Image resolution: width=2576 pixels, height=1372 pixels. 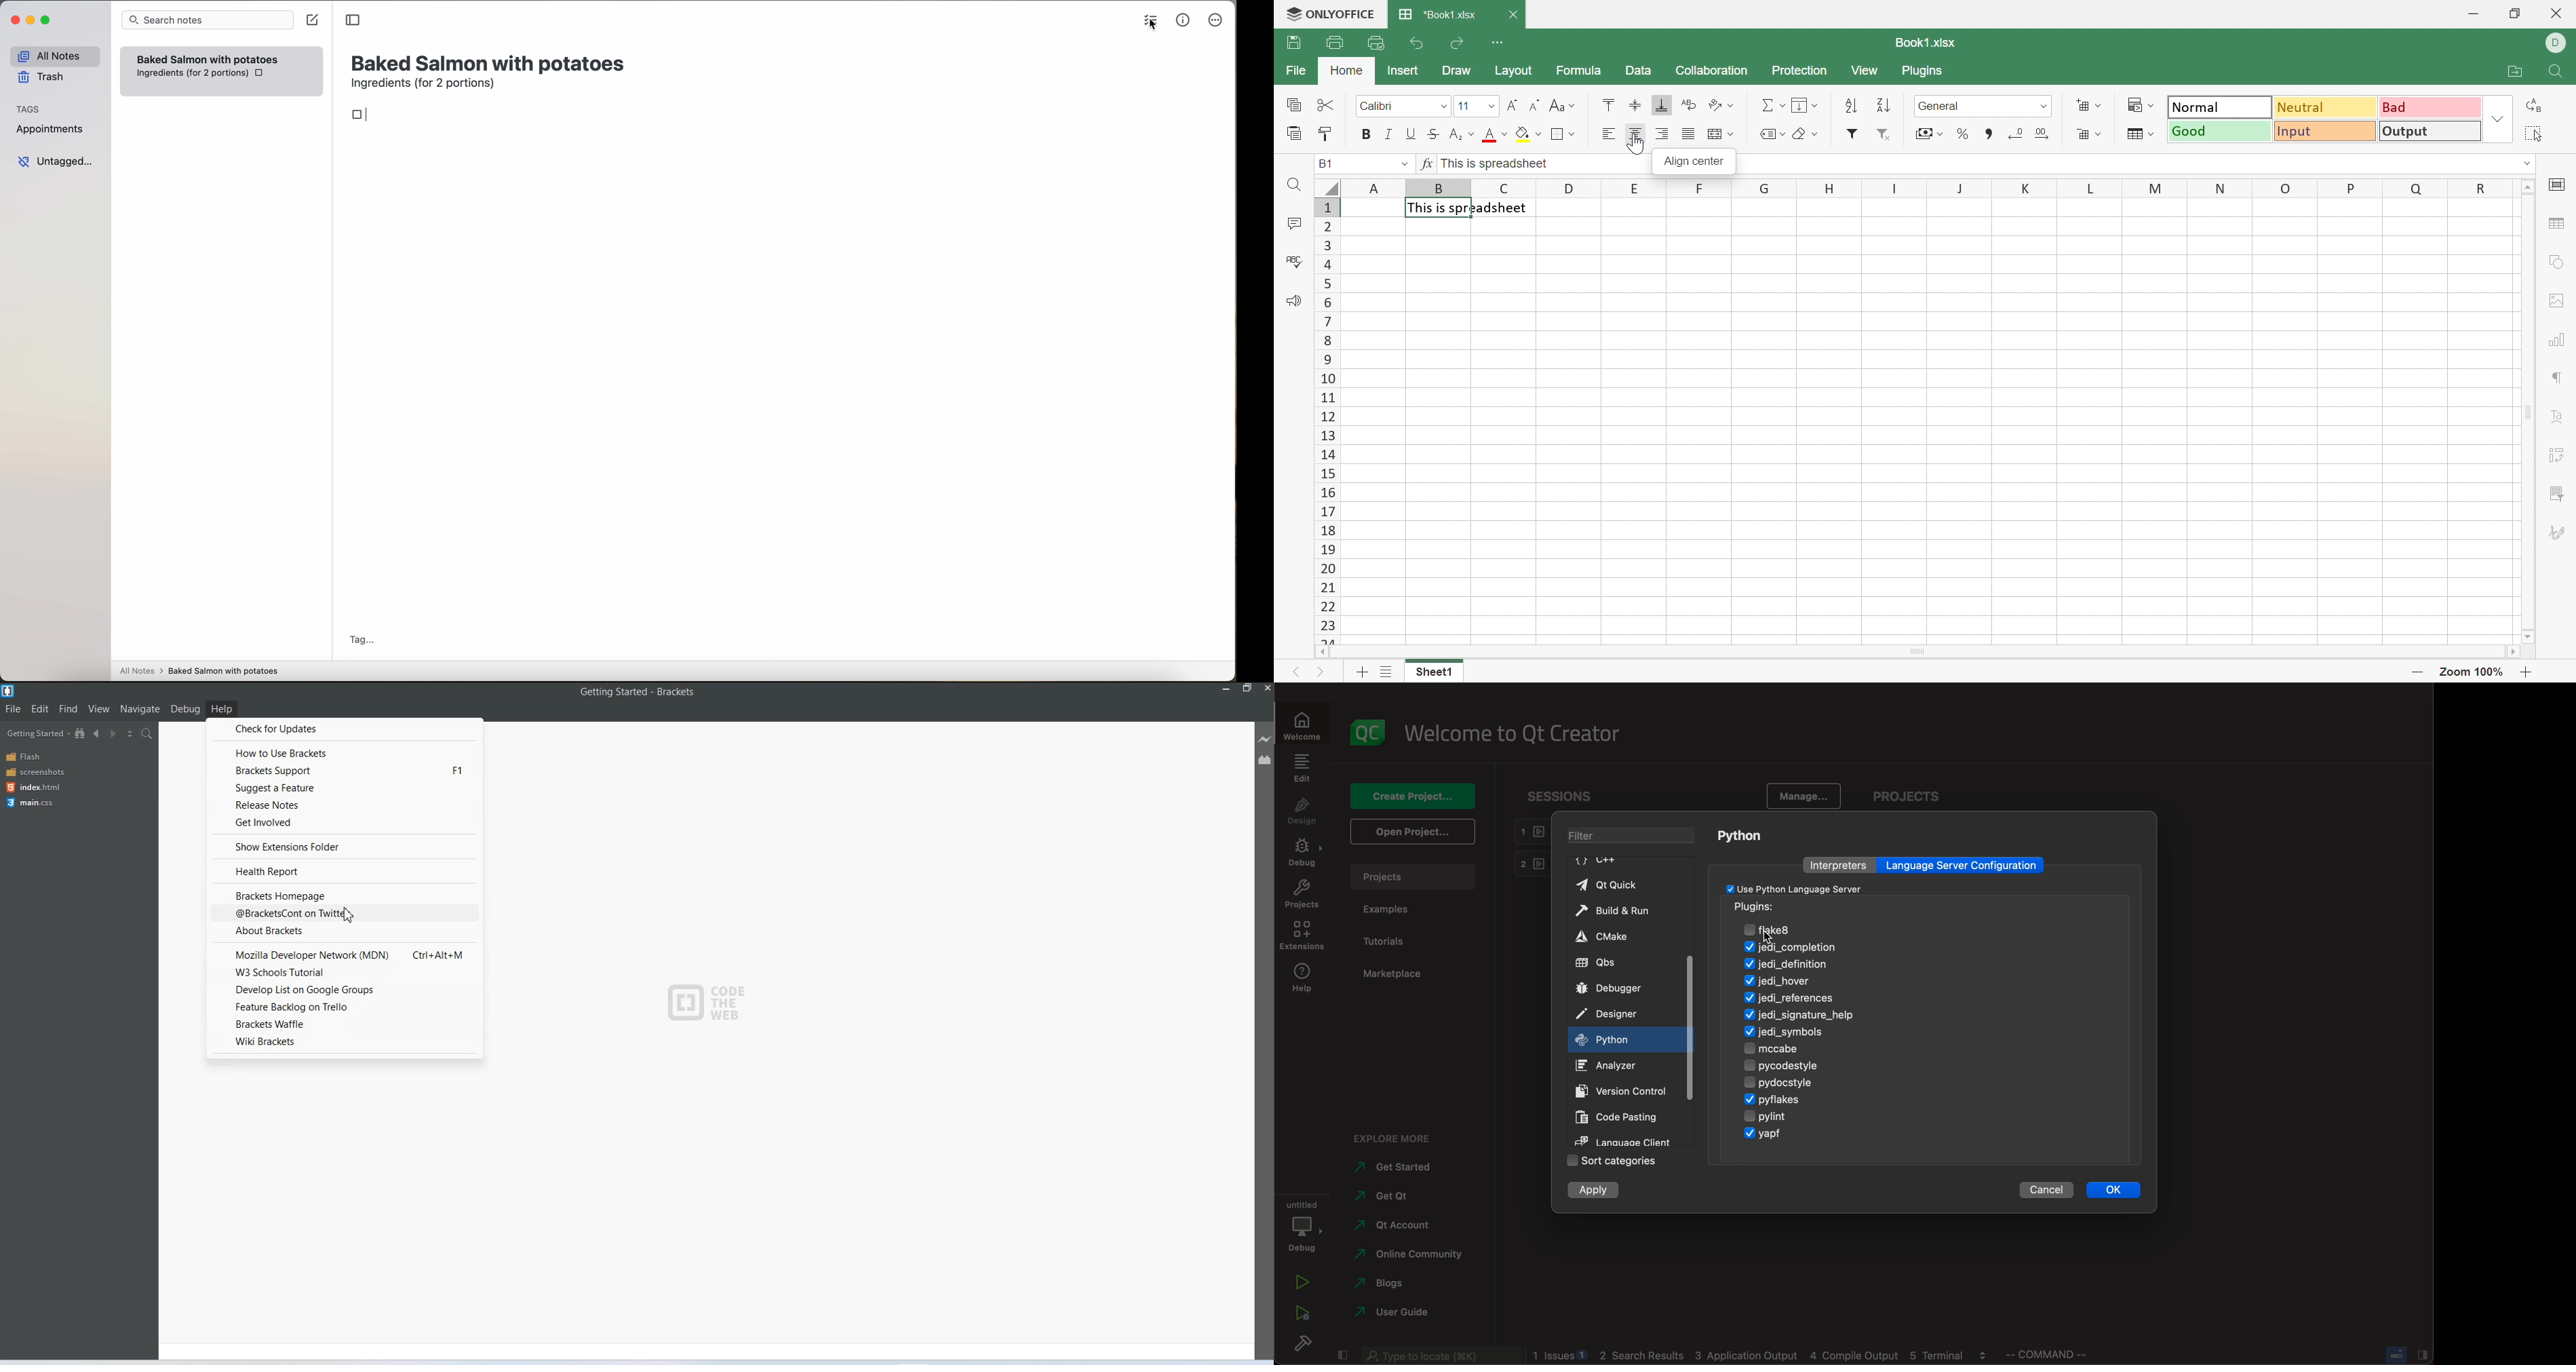 I want to click on blogs, so click(x=1389, y=1282).